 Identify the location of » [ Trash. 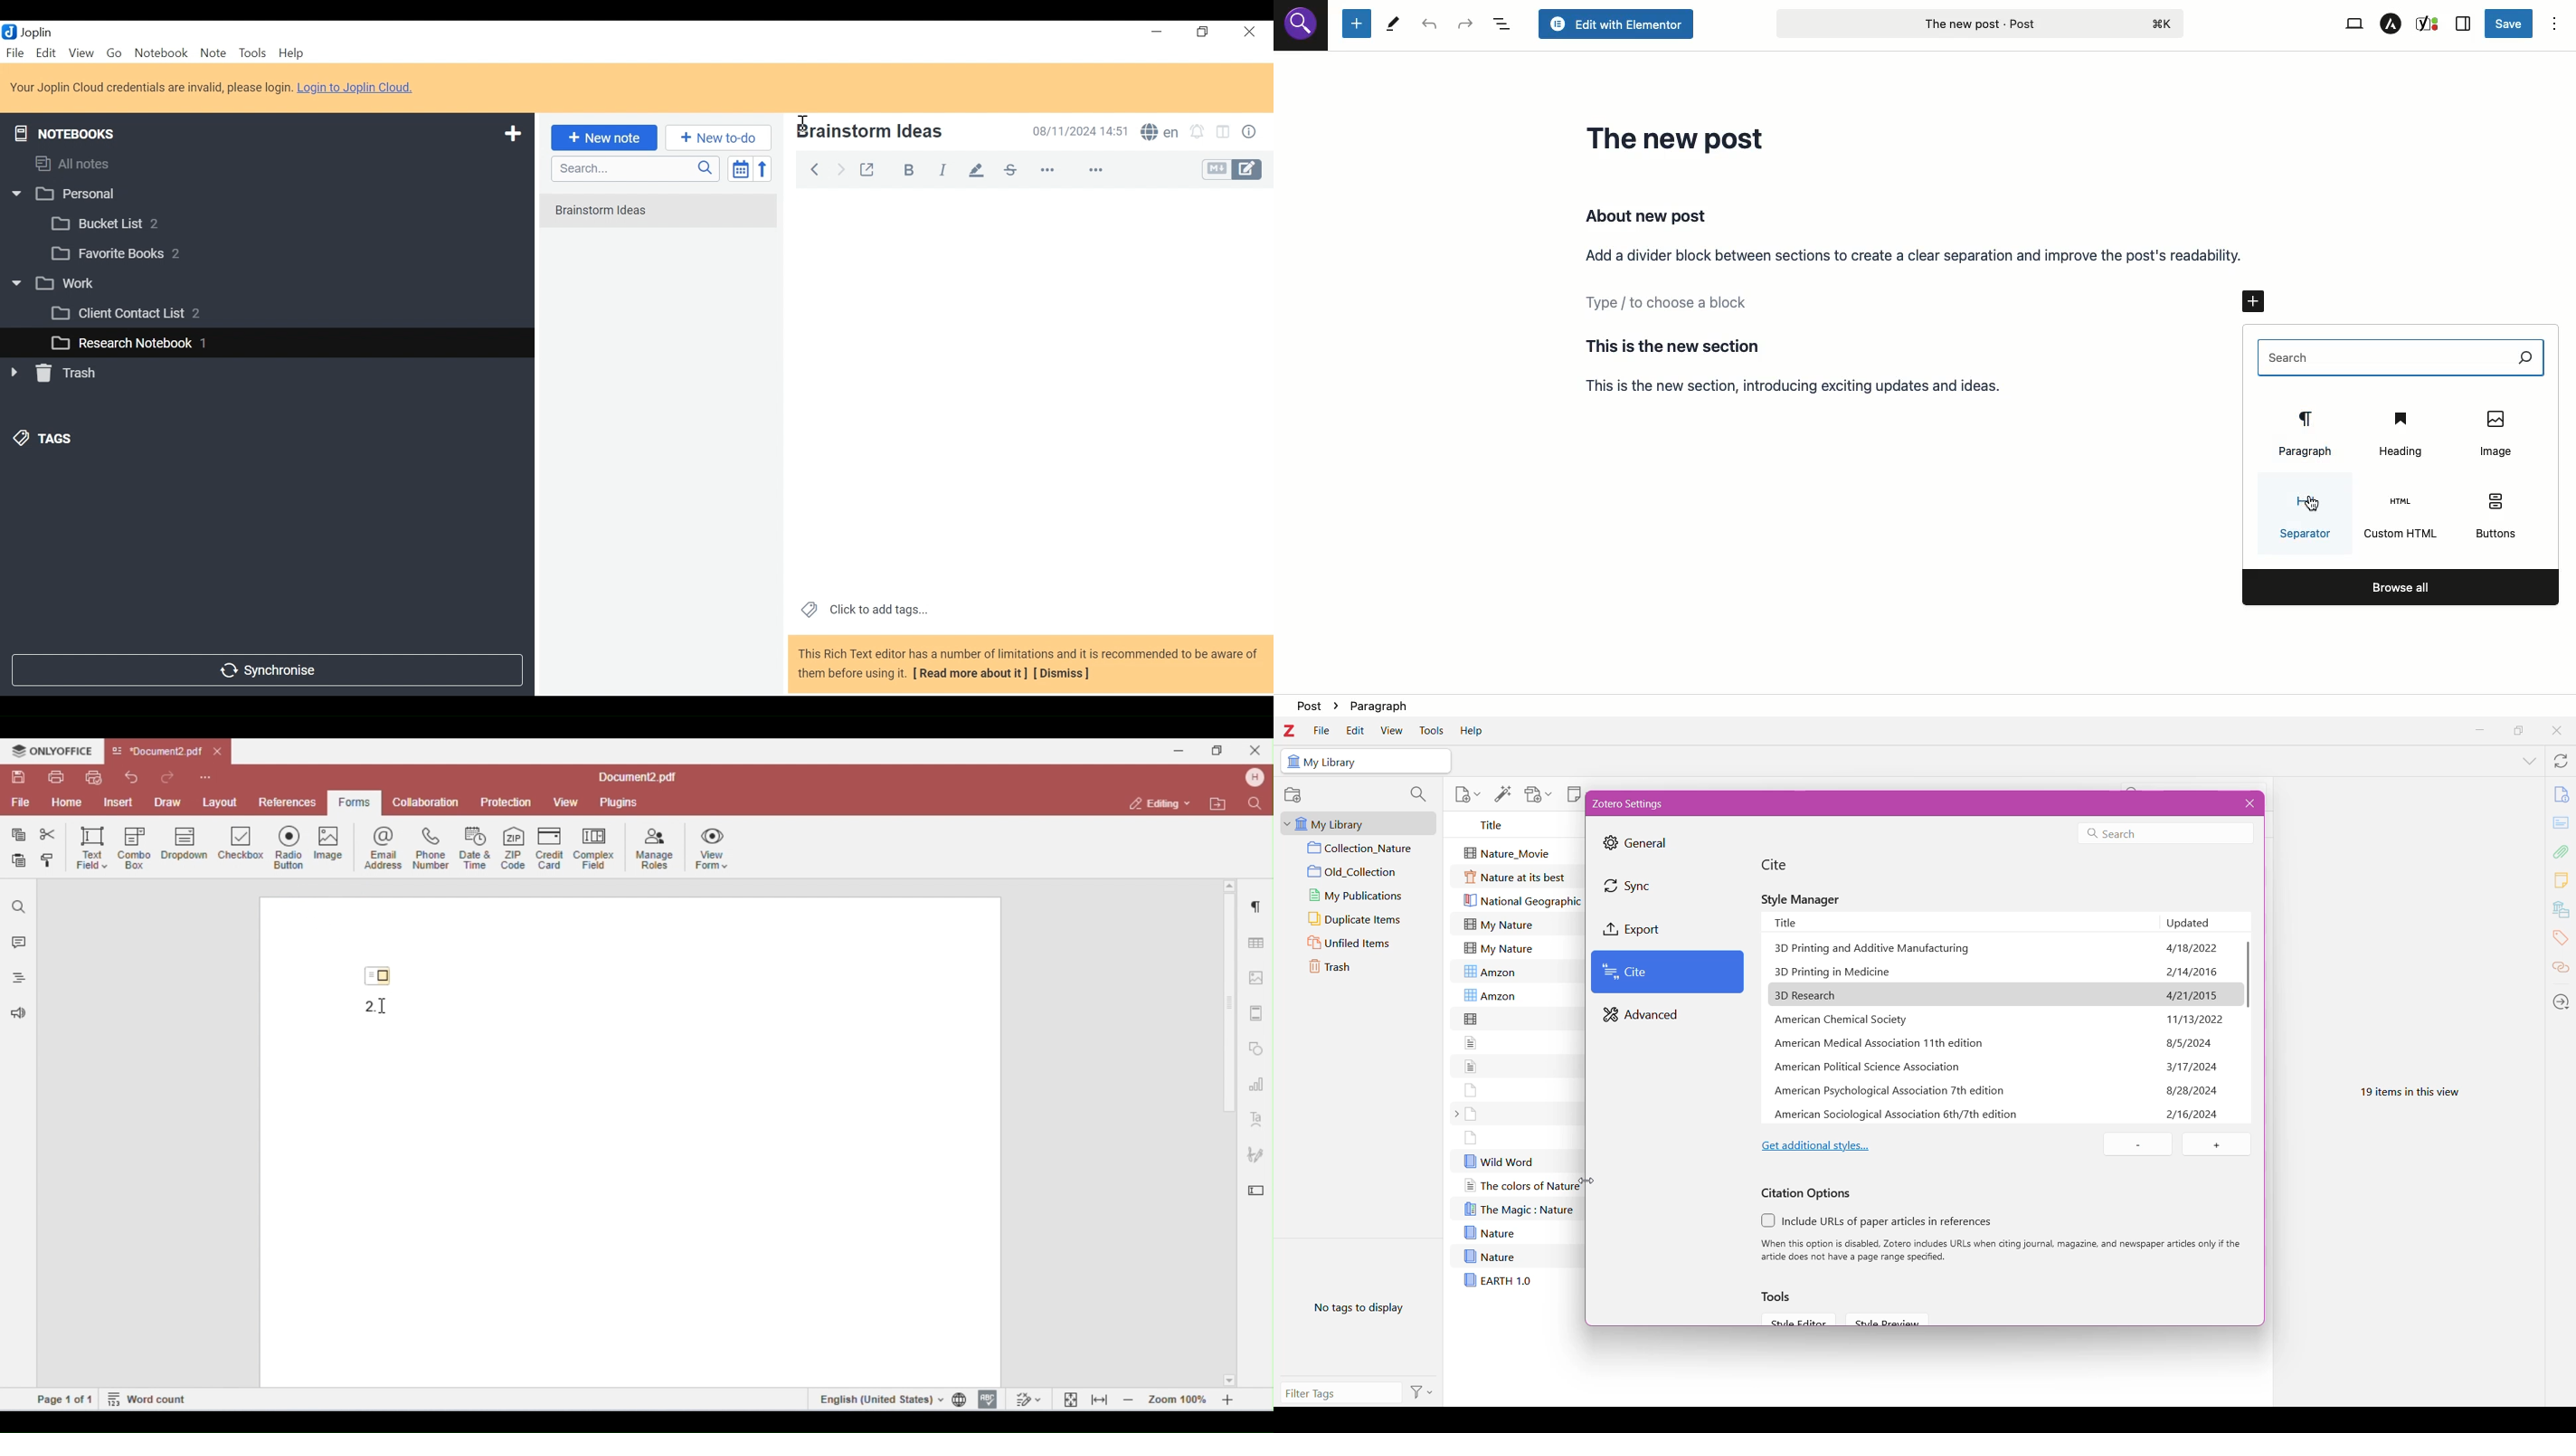
(70, 373).